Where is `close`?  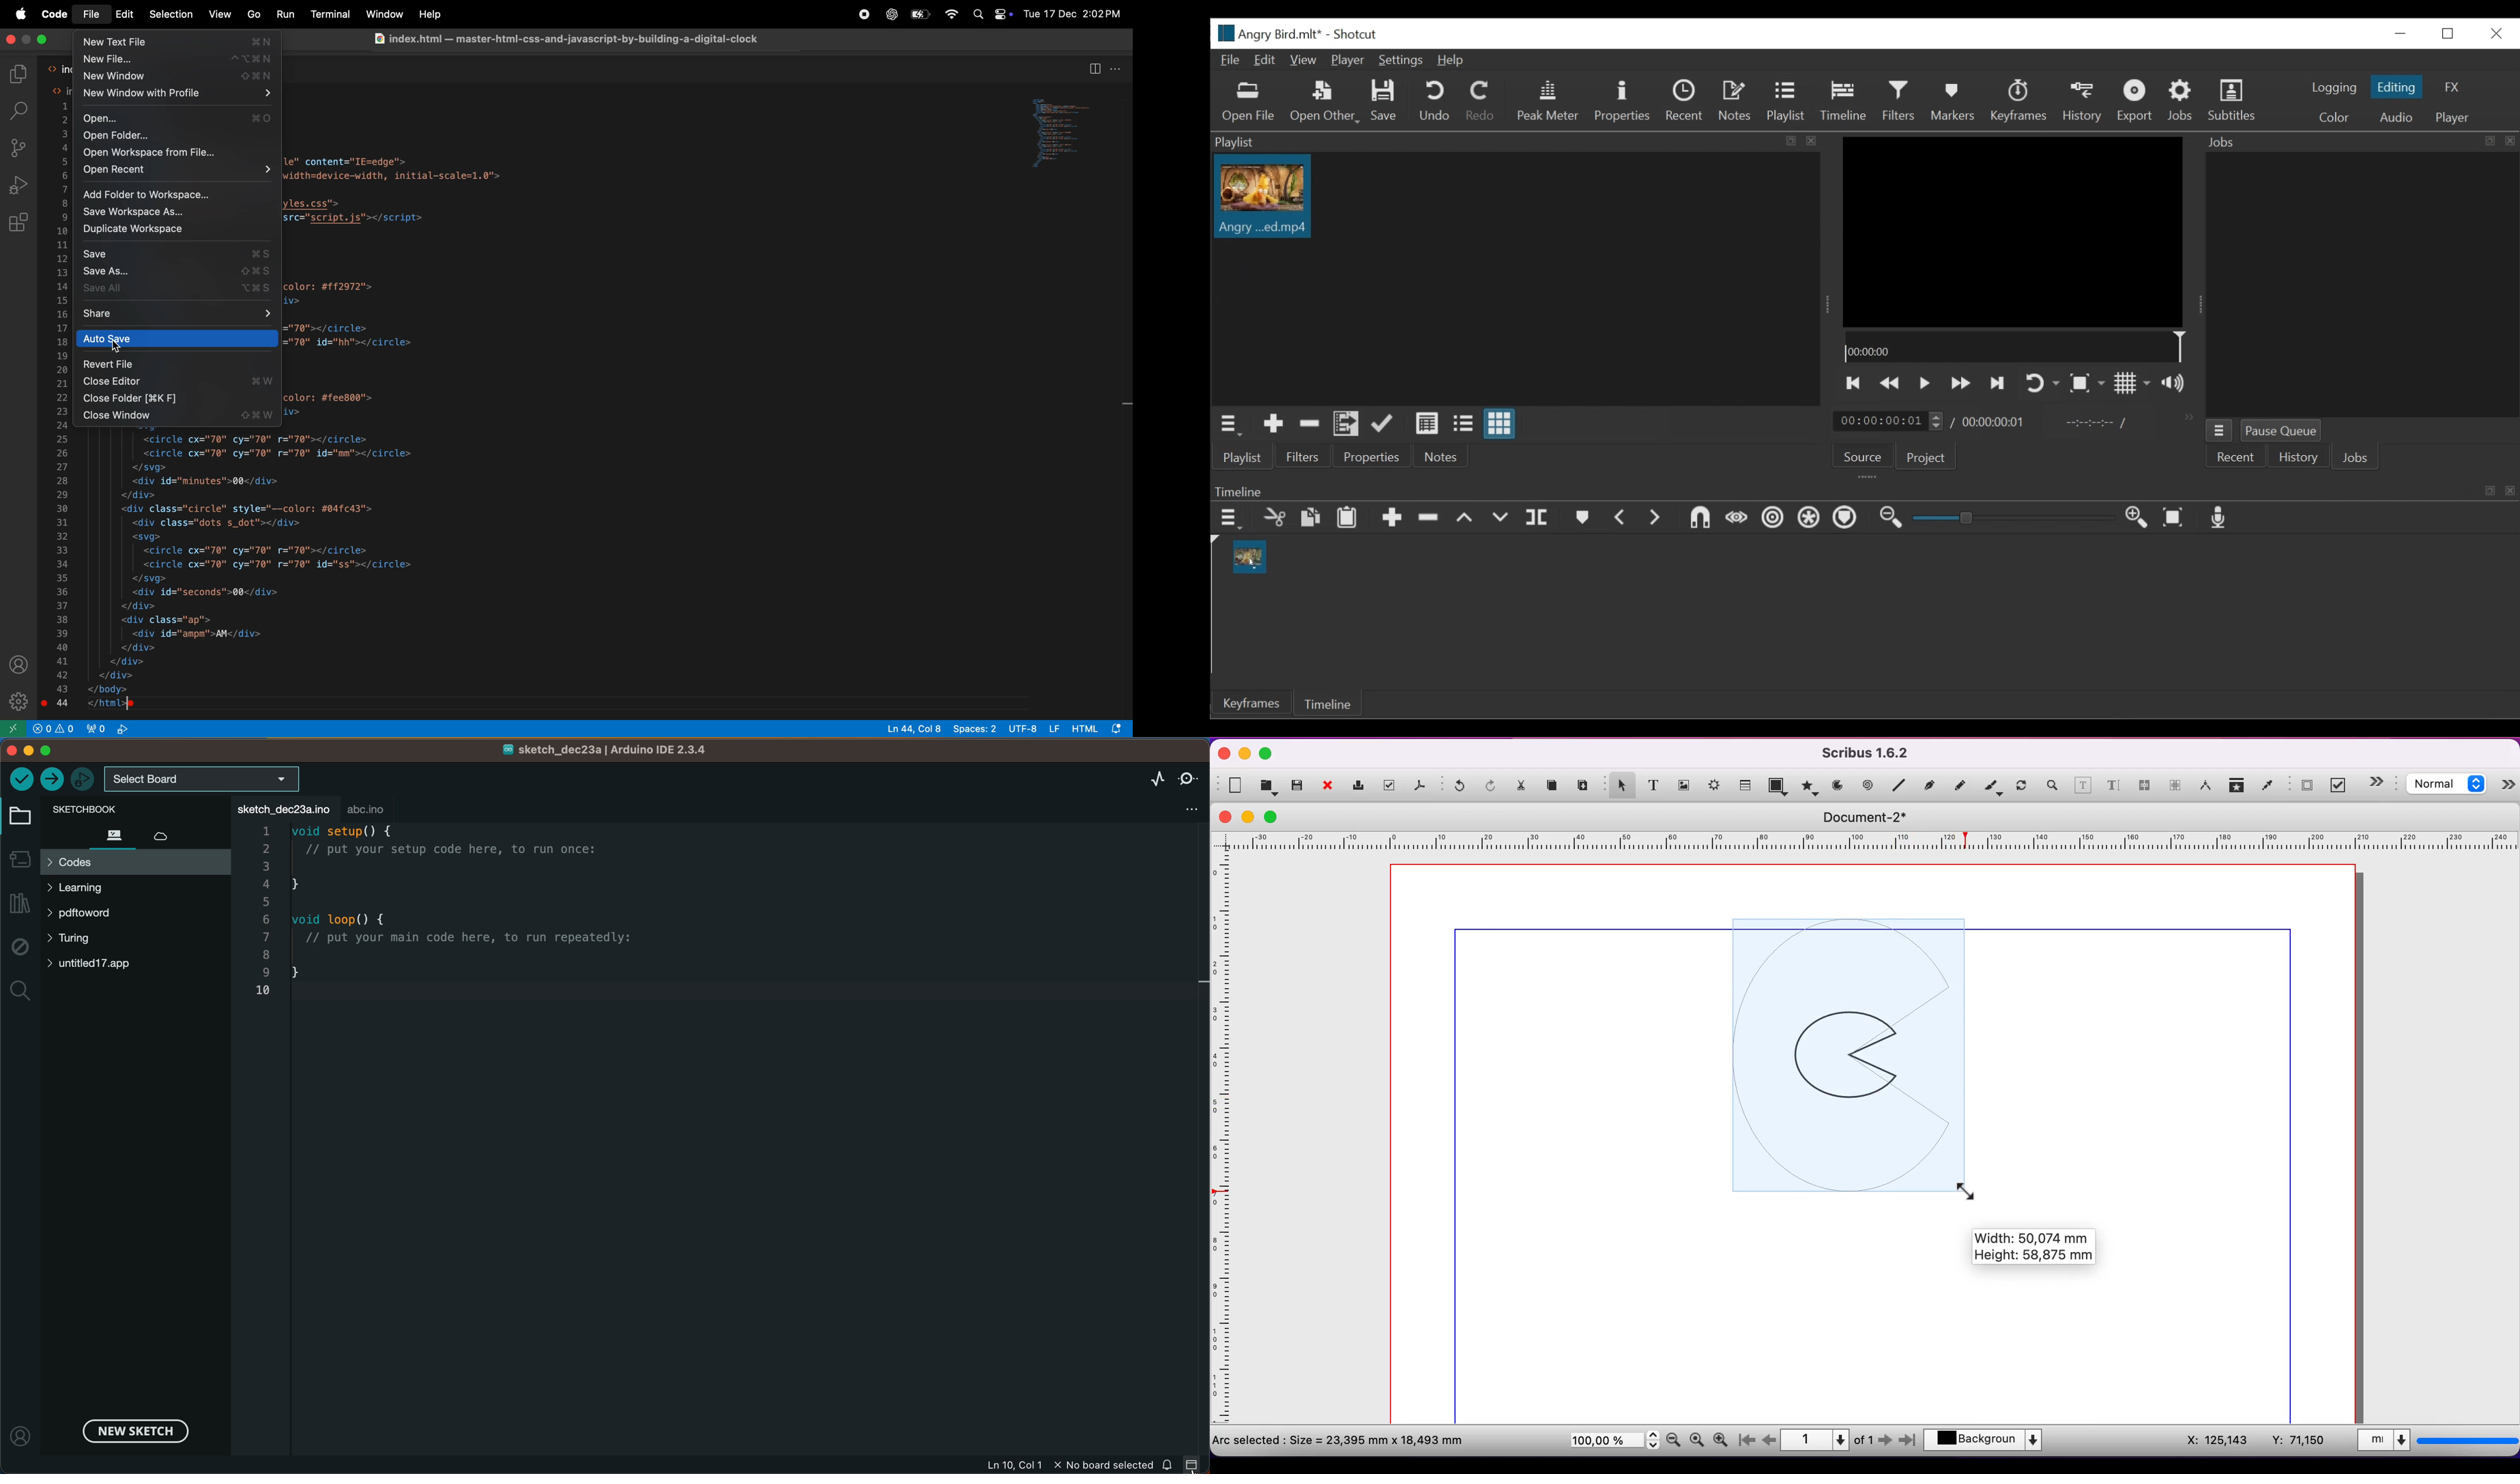 close is located at coordinates (1225, 817).